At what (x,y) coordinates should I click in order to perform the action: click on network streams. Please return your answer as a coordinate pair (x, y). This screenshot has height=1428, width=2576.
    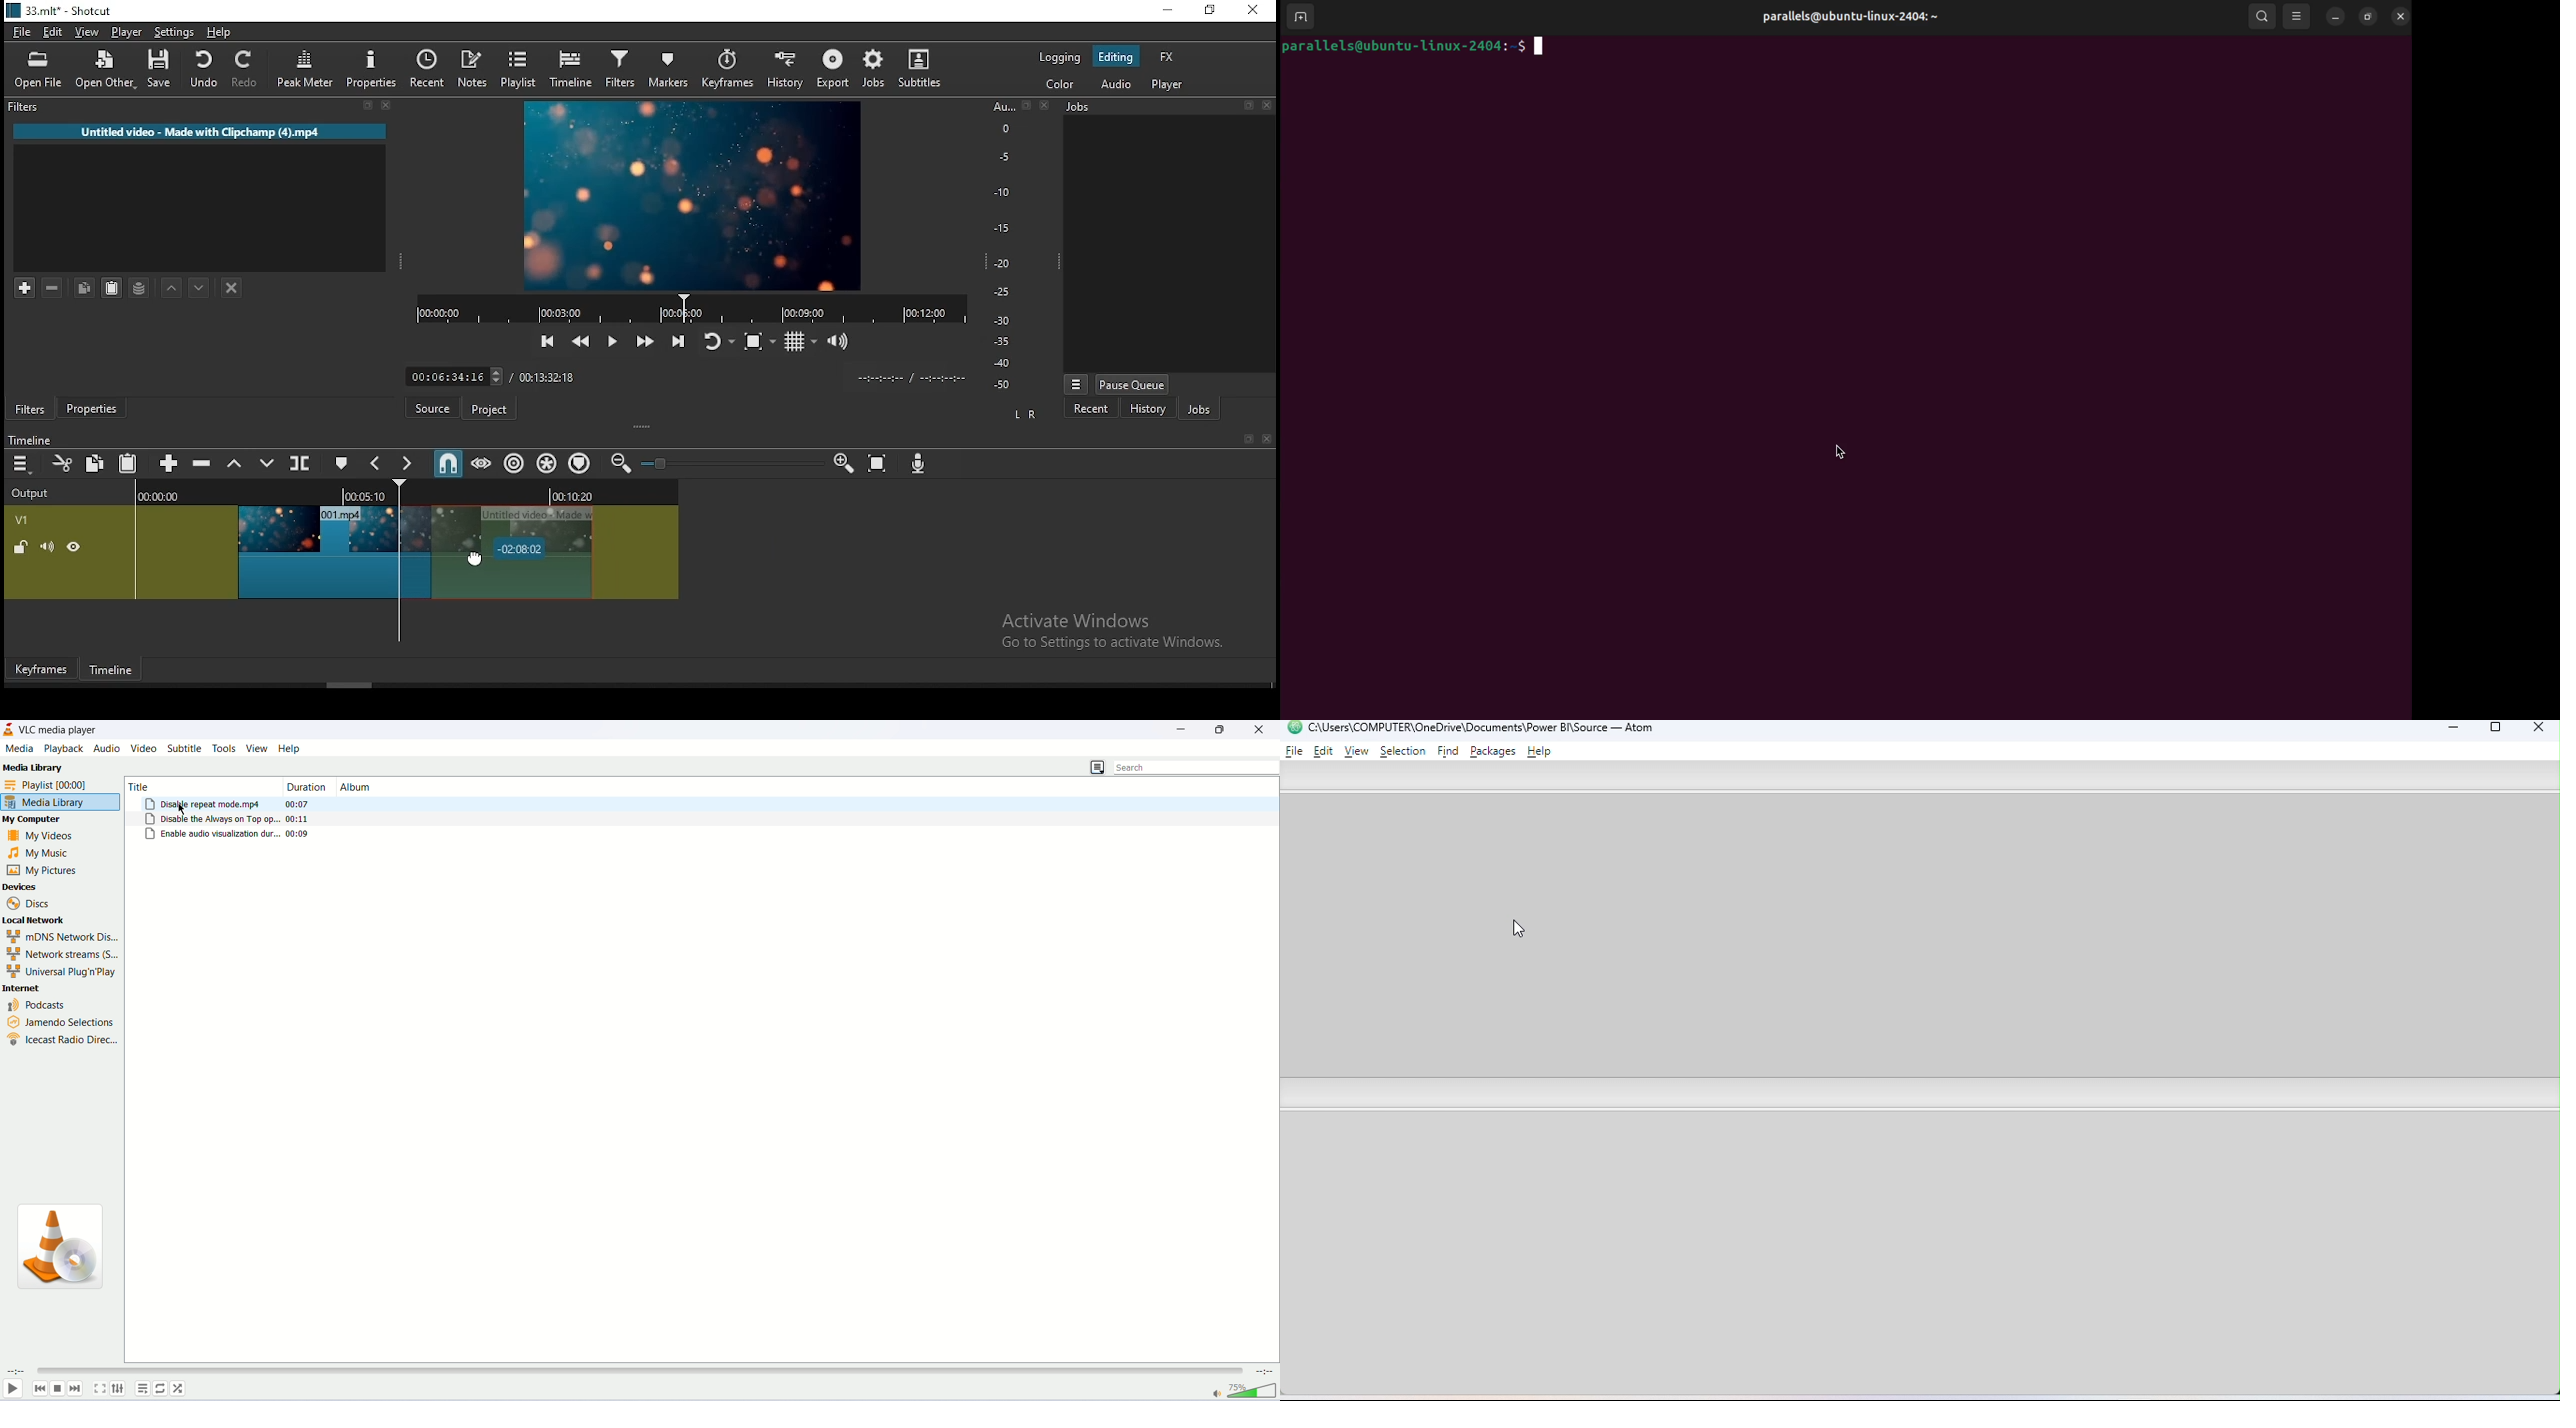
    Looking at the image, I should click on (61, 955).